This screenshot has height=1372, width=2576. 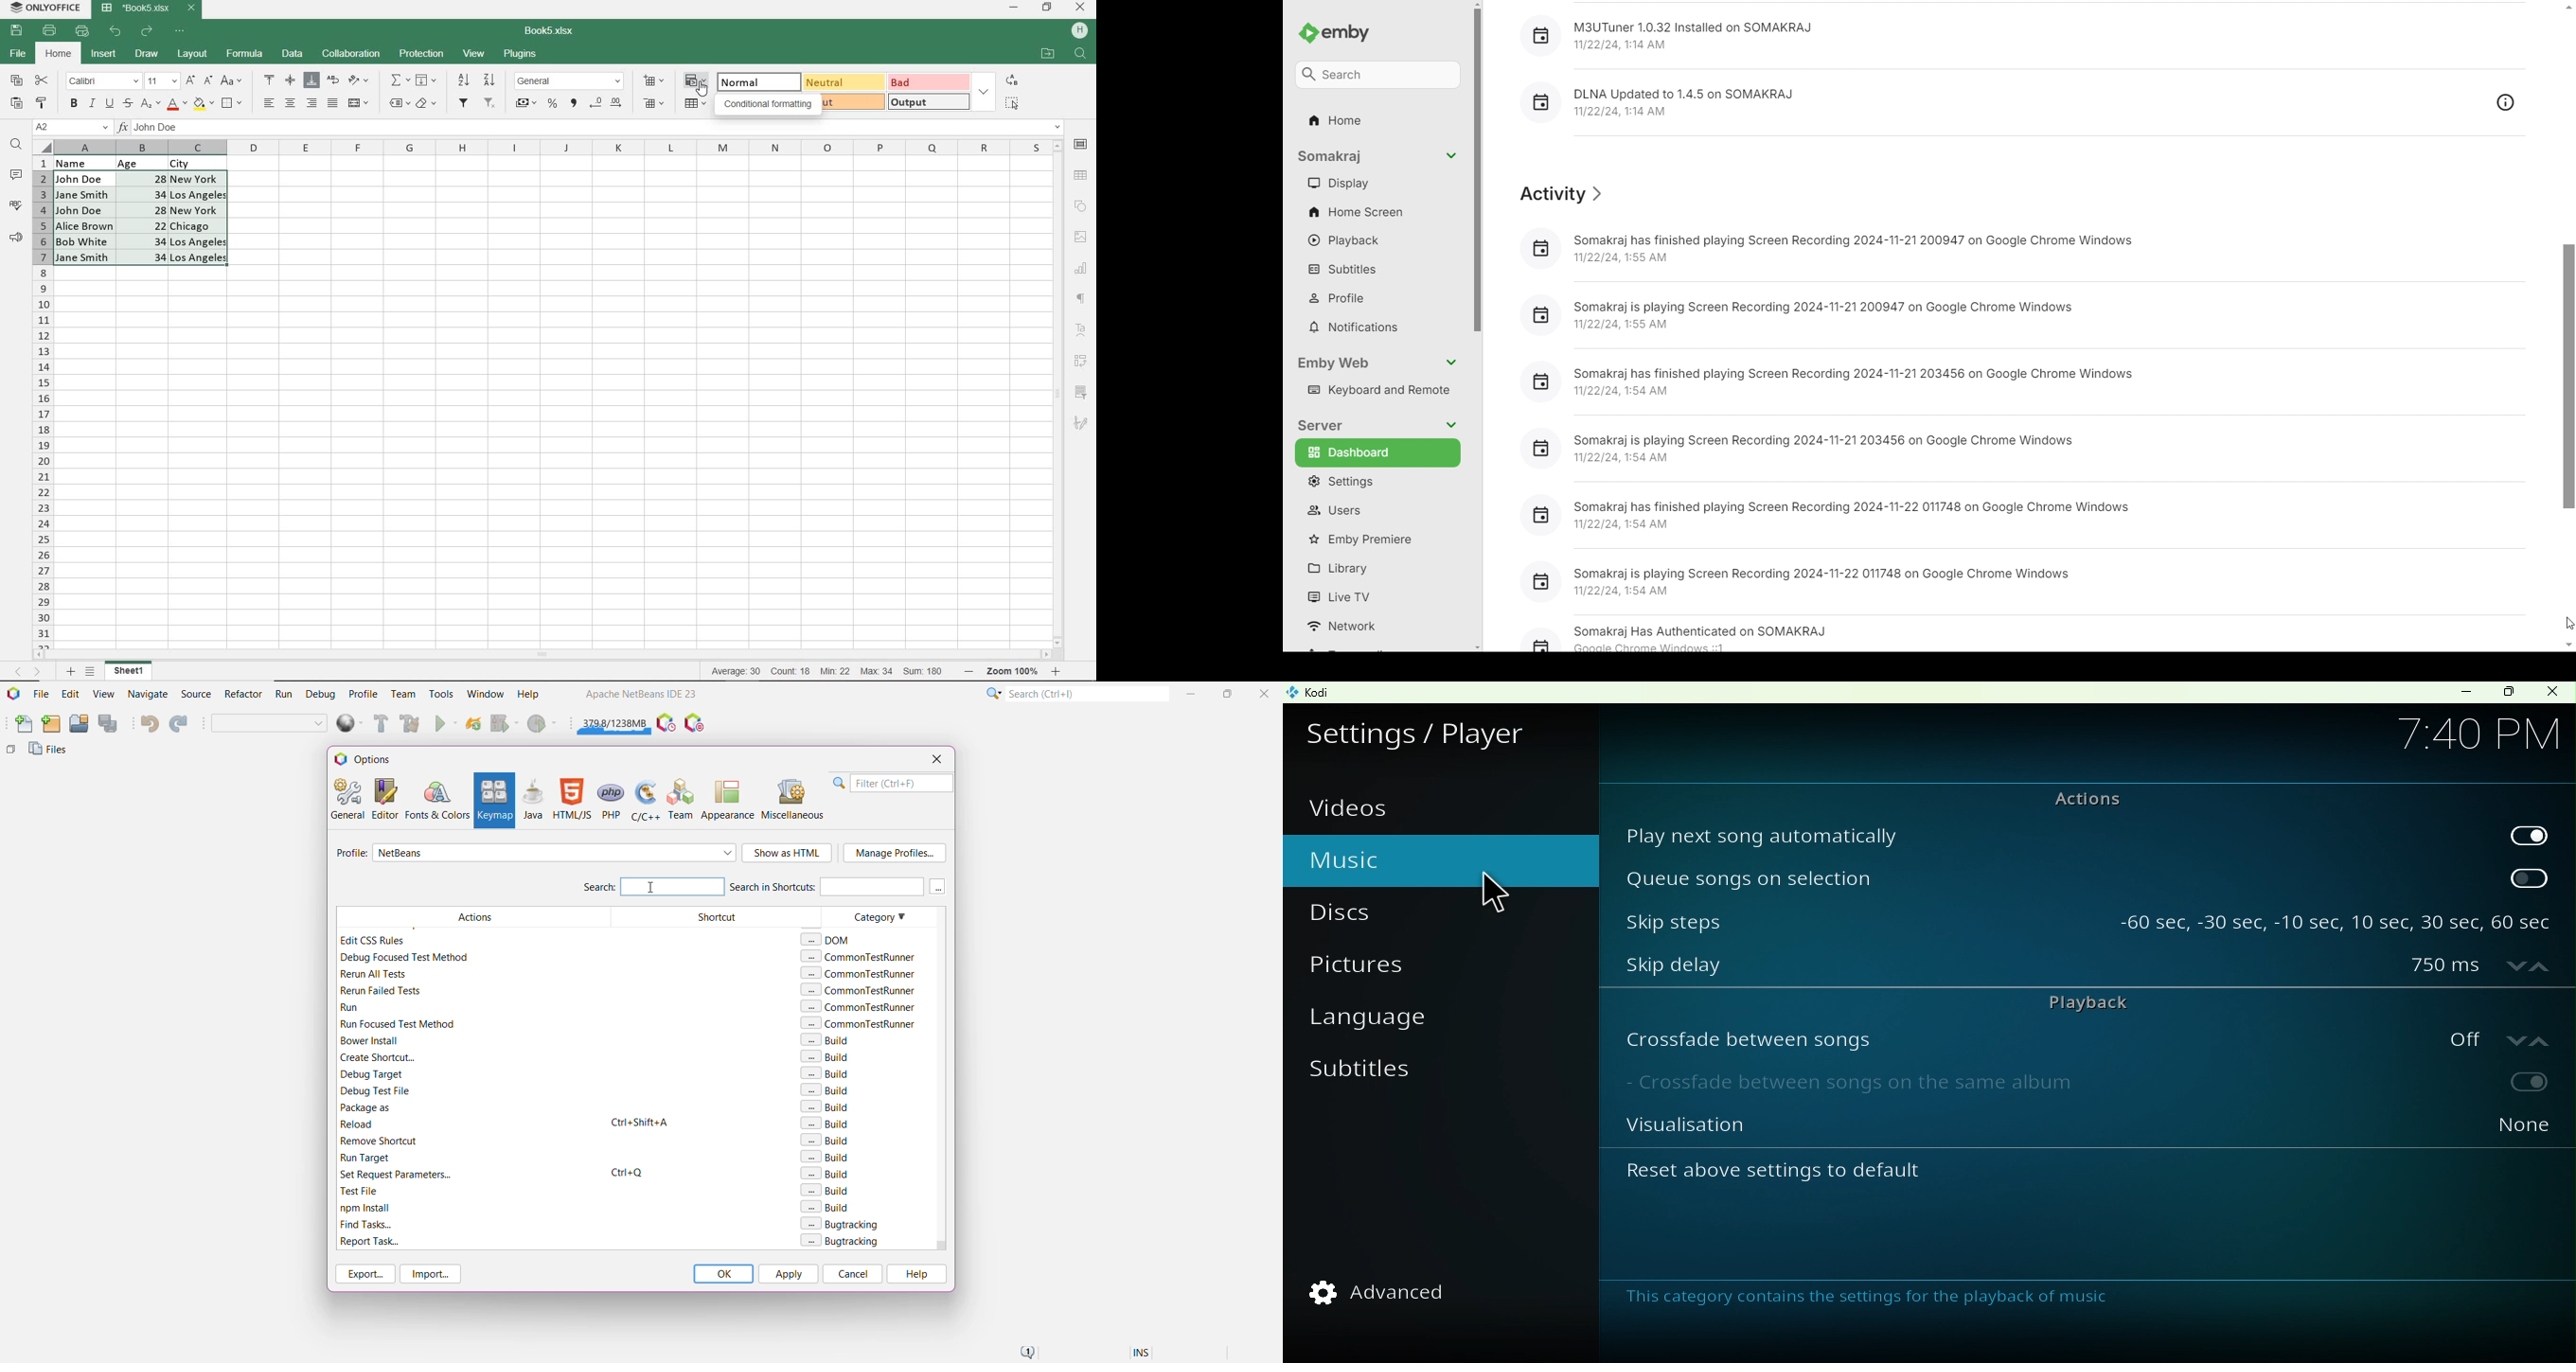 What do you see at coordinates (245, 696) in the screenshot?
I see `Refactor` at bounding box center [245, 696].